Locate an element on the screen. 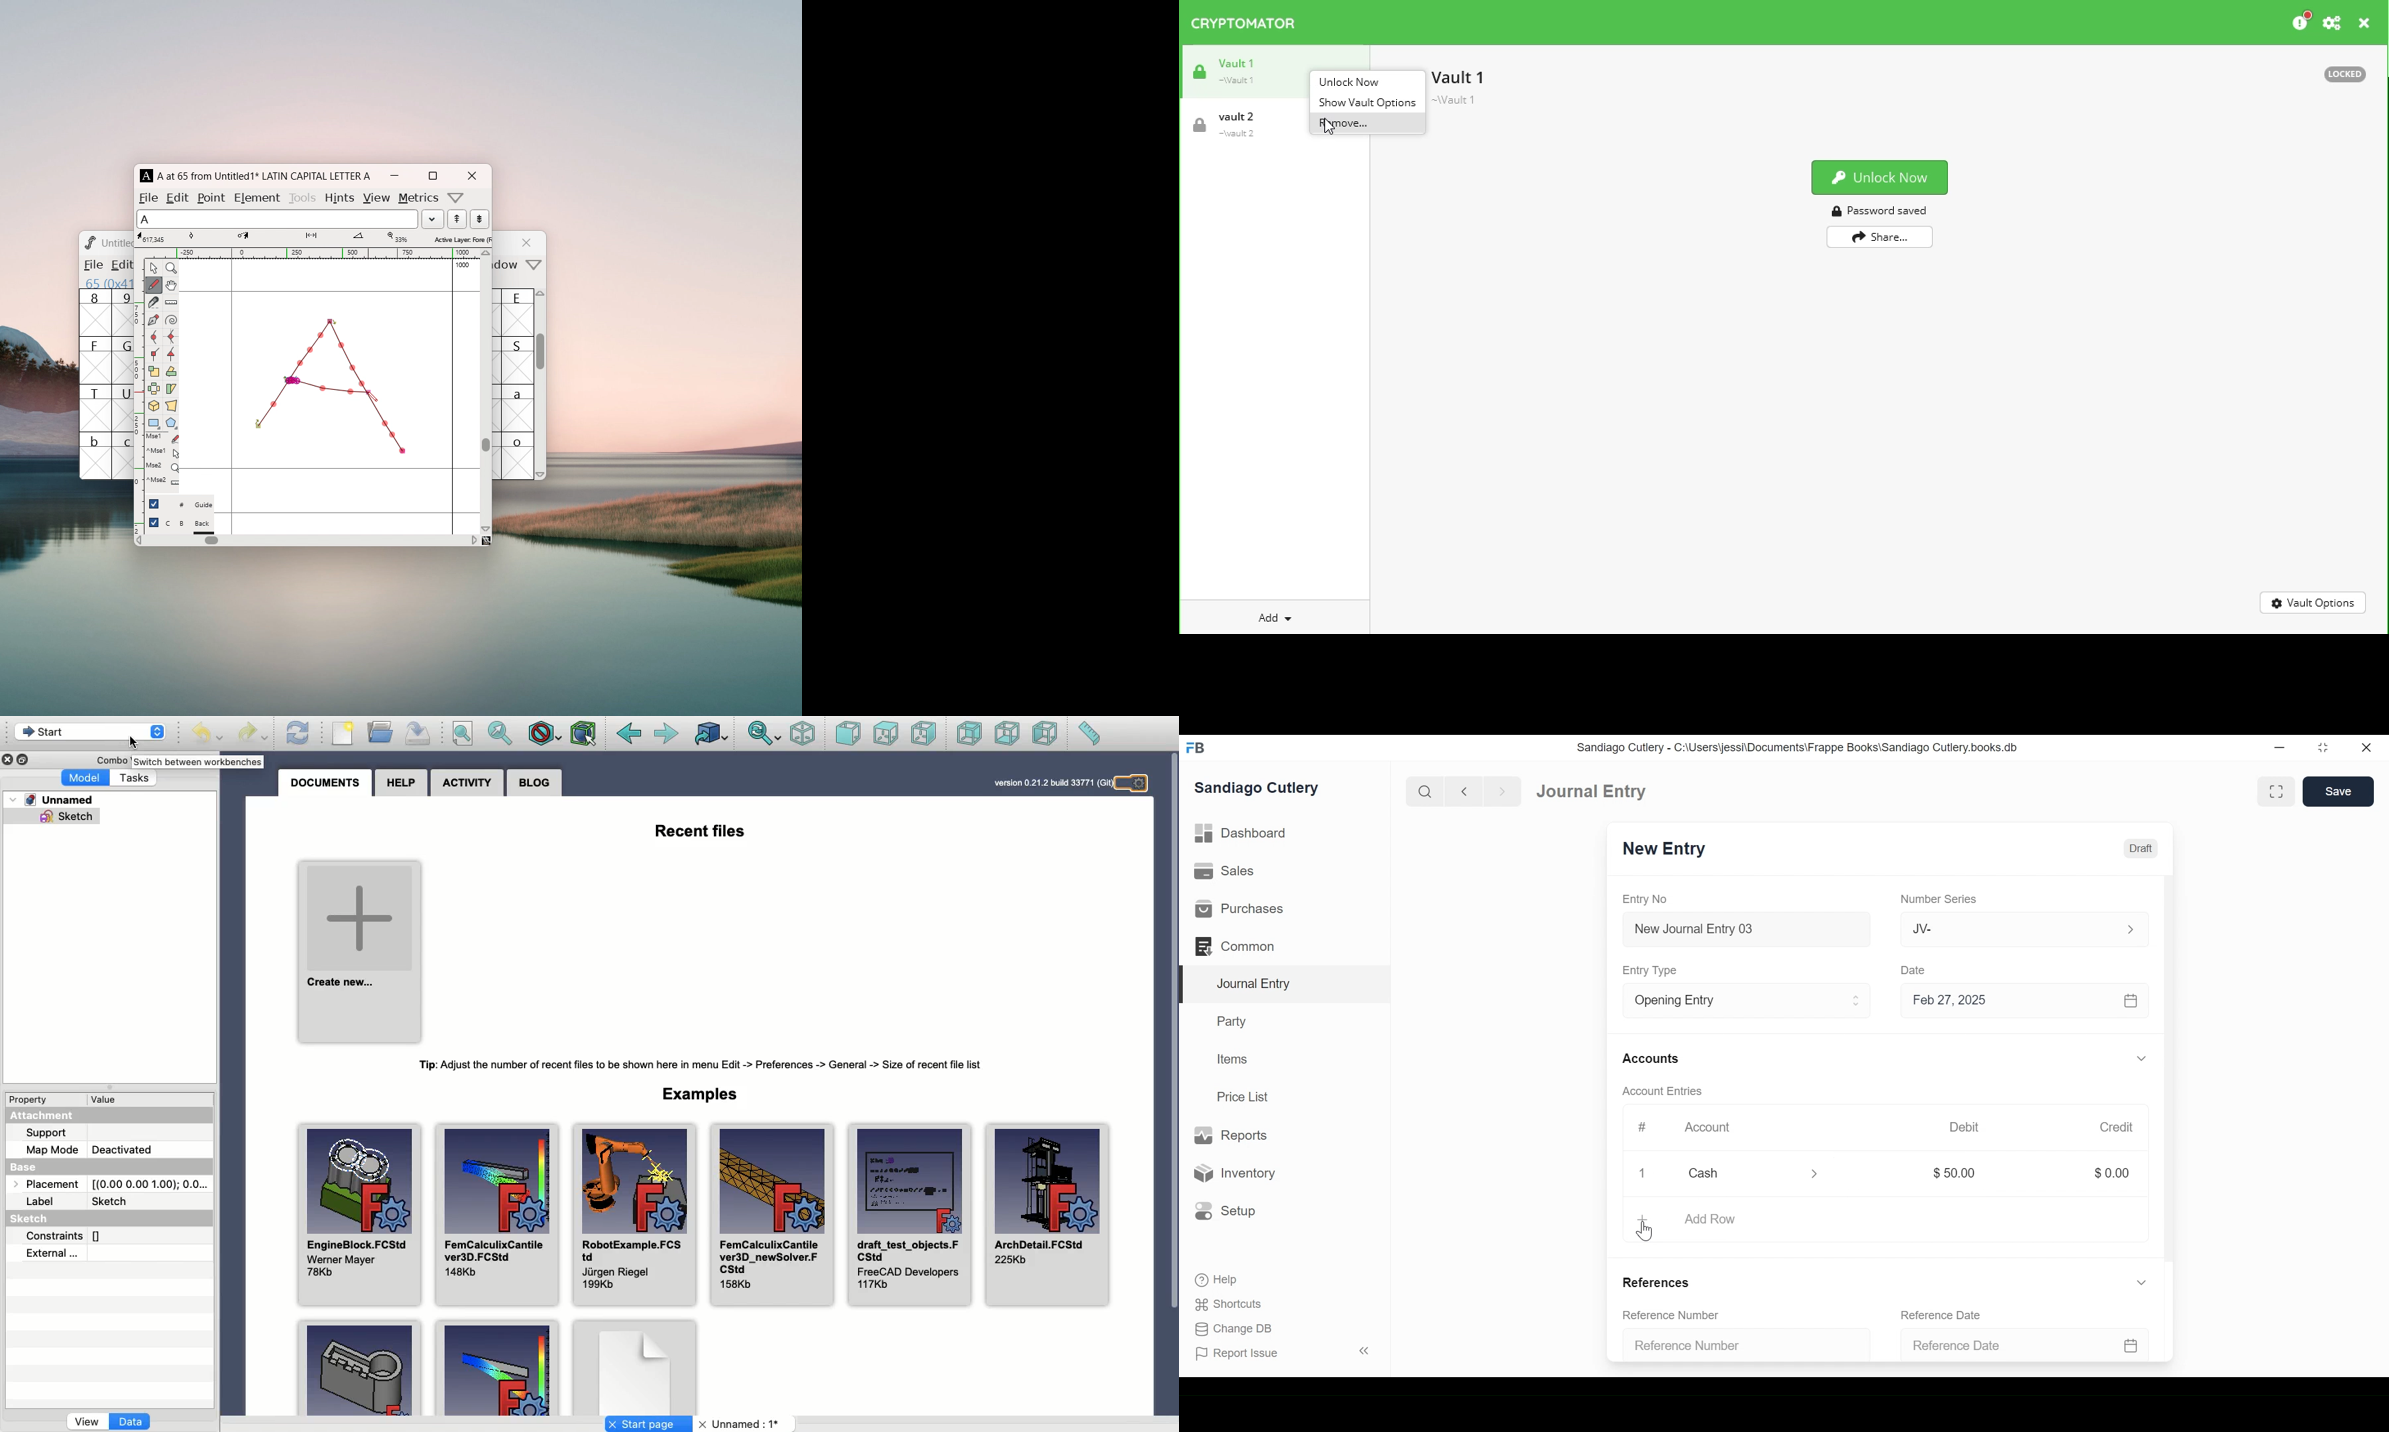 Image resolution: width=2408 pixels, height=1456 pixels. Bottom is located at coordinates (1006, 733).